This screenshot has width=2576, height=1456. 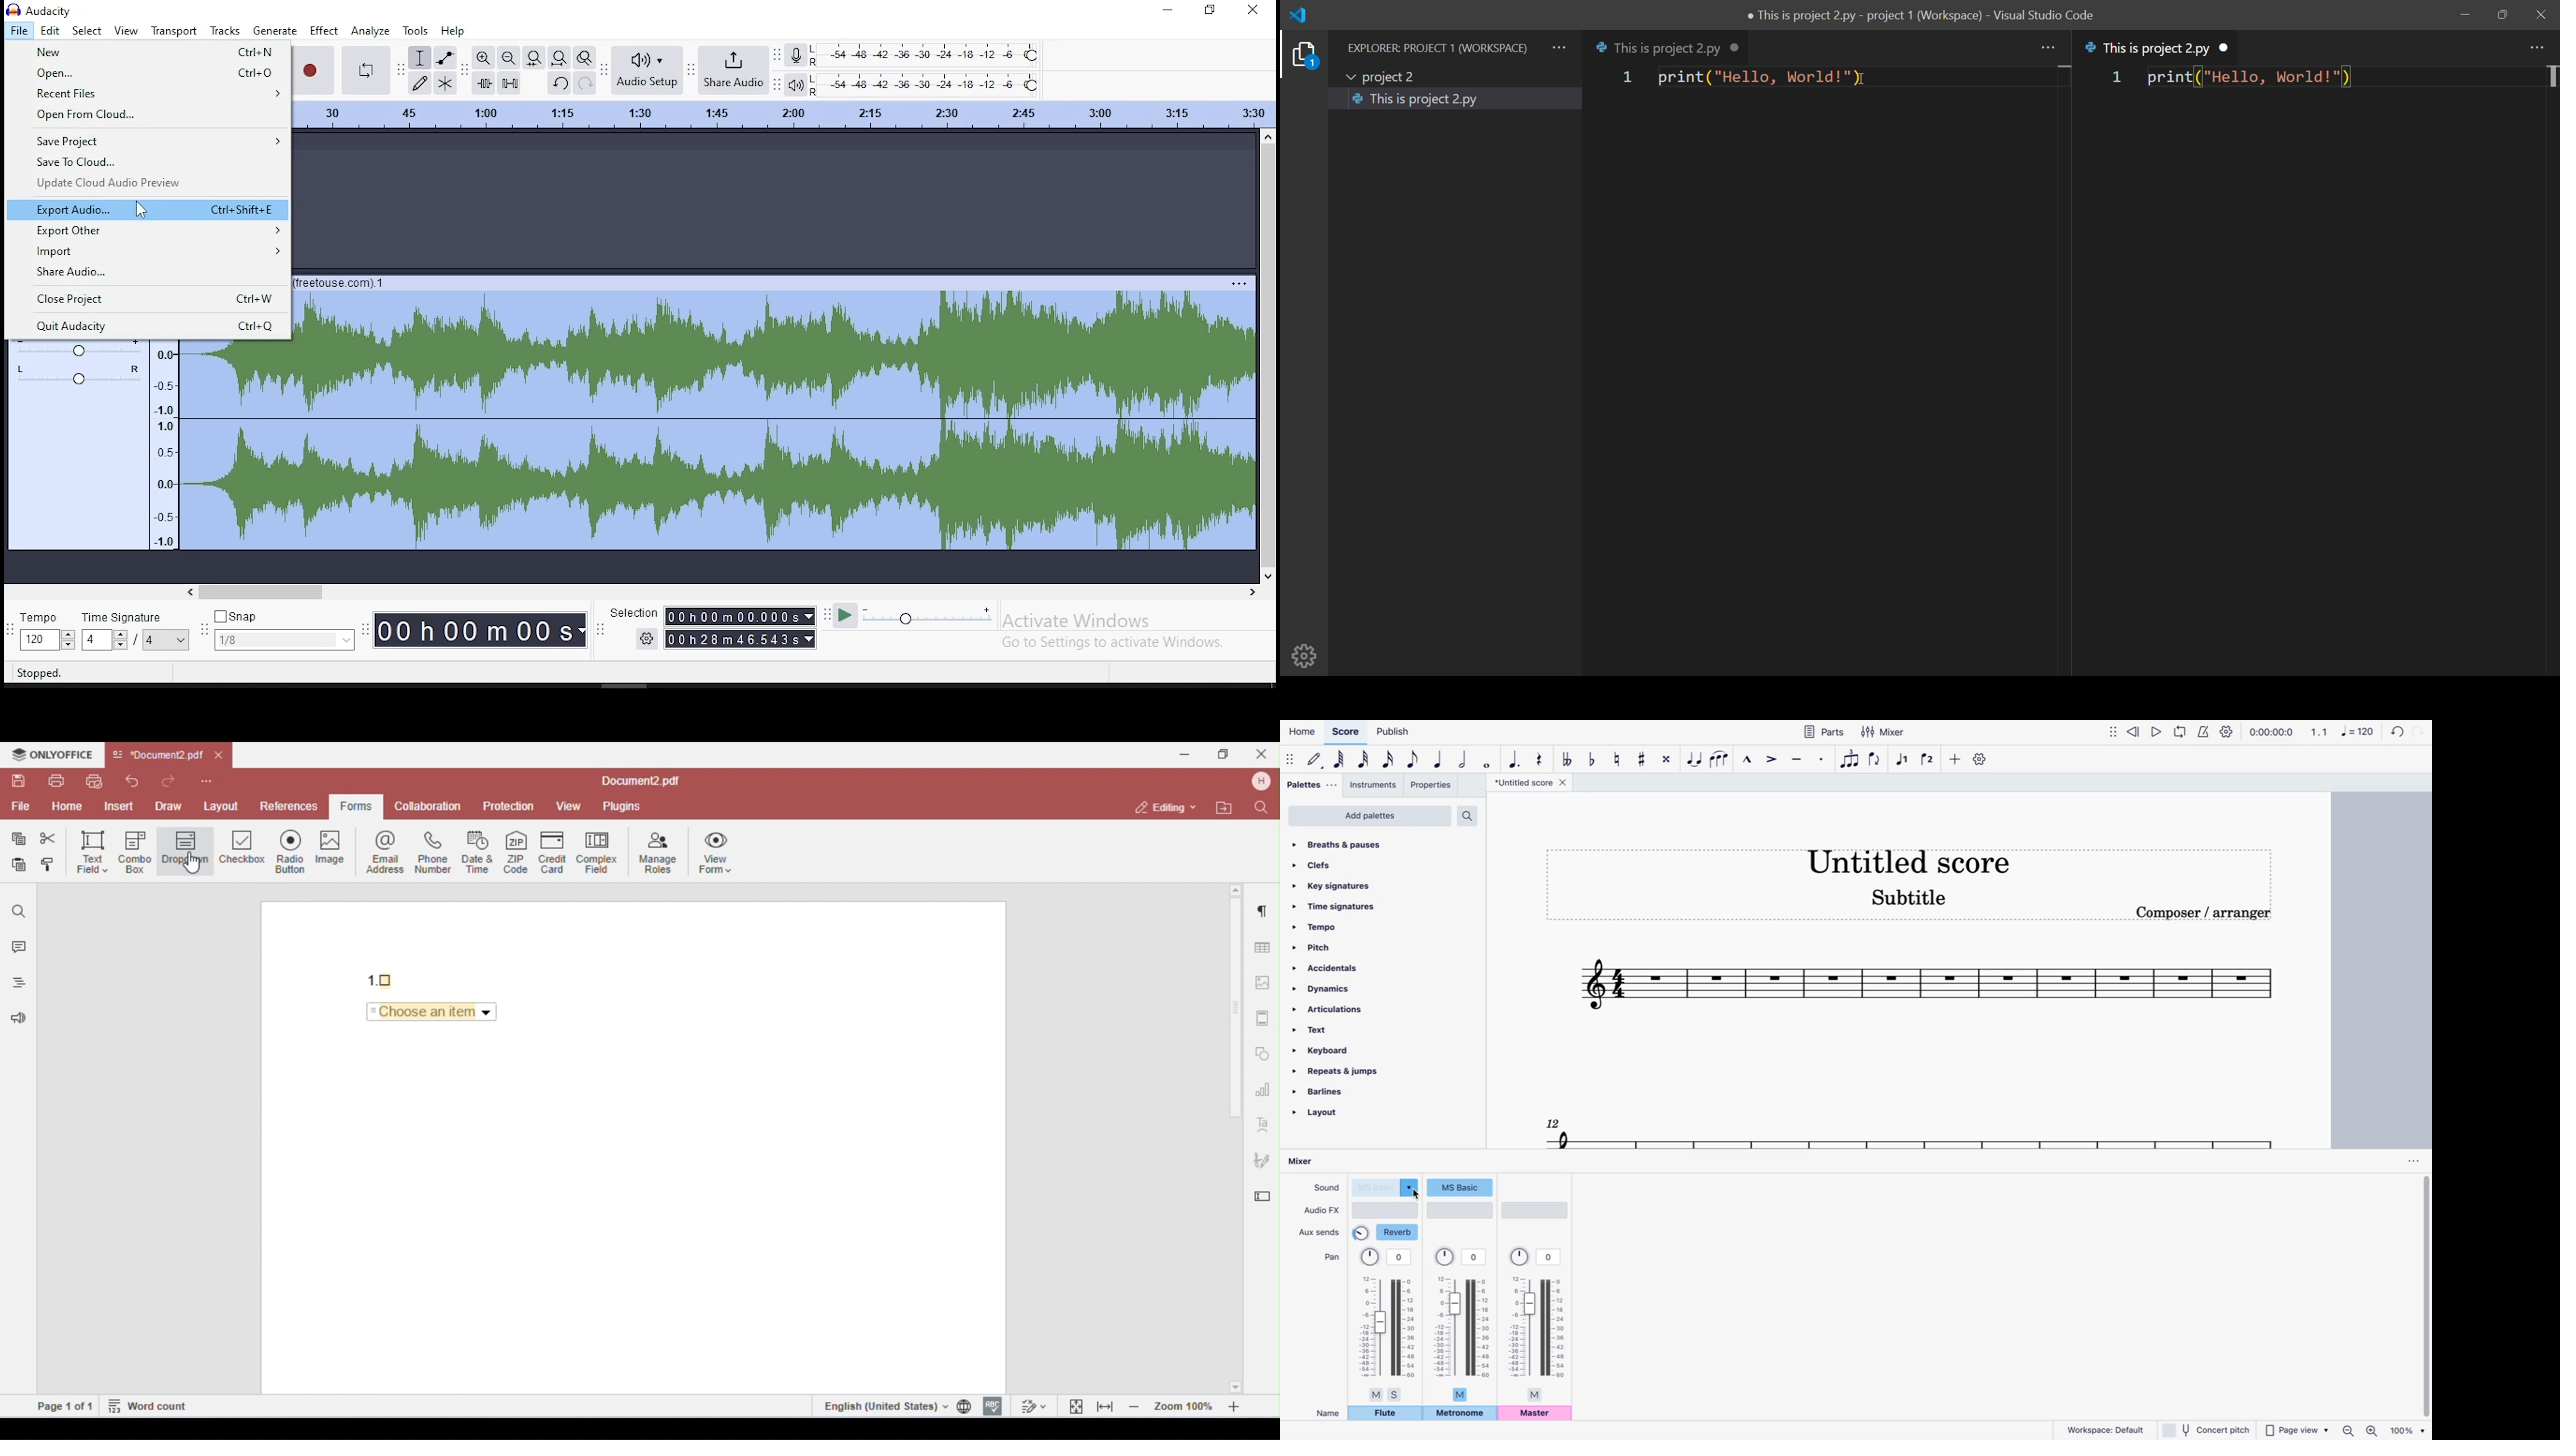 I want to click on tempo, so click(x=45, y=632).